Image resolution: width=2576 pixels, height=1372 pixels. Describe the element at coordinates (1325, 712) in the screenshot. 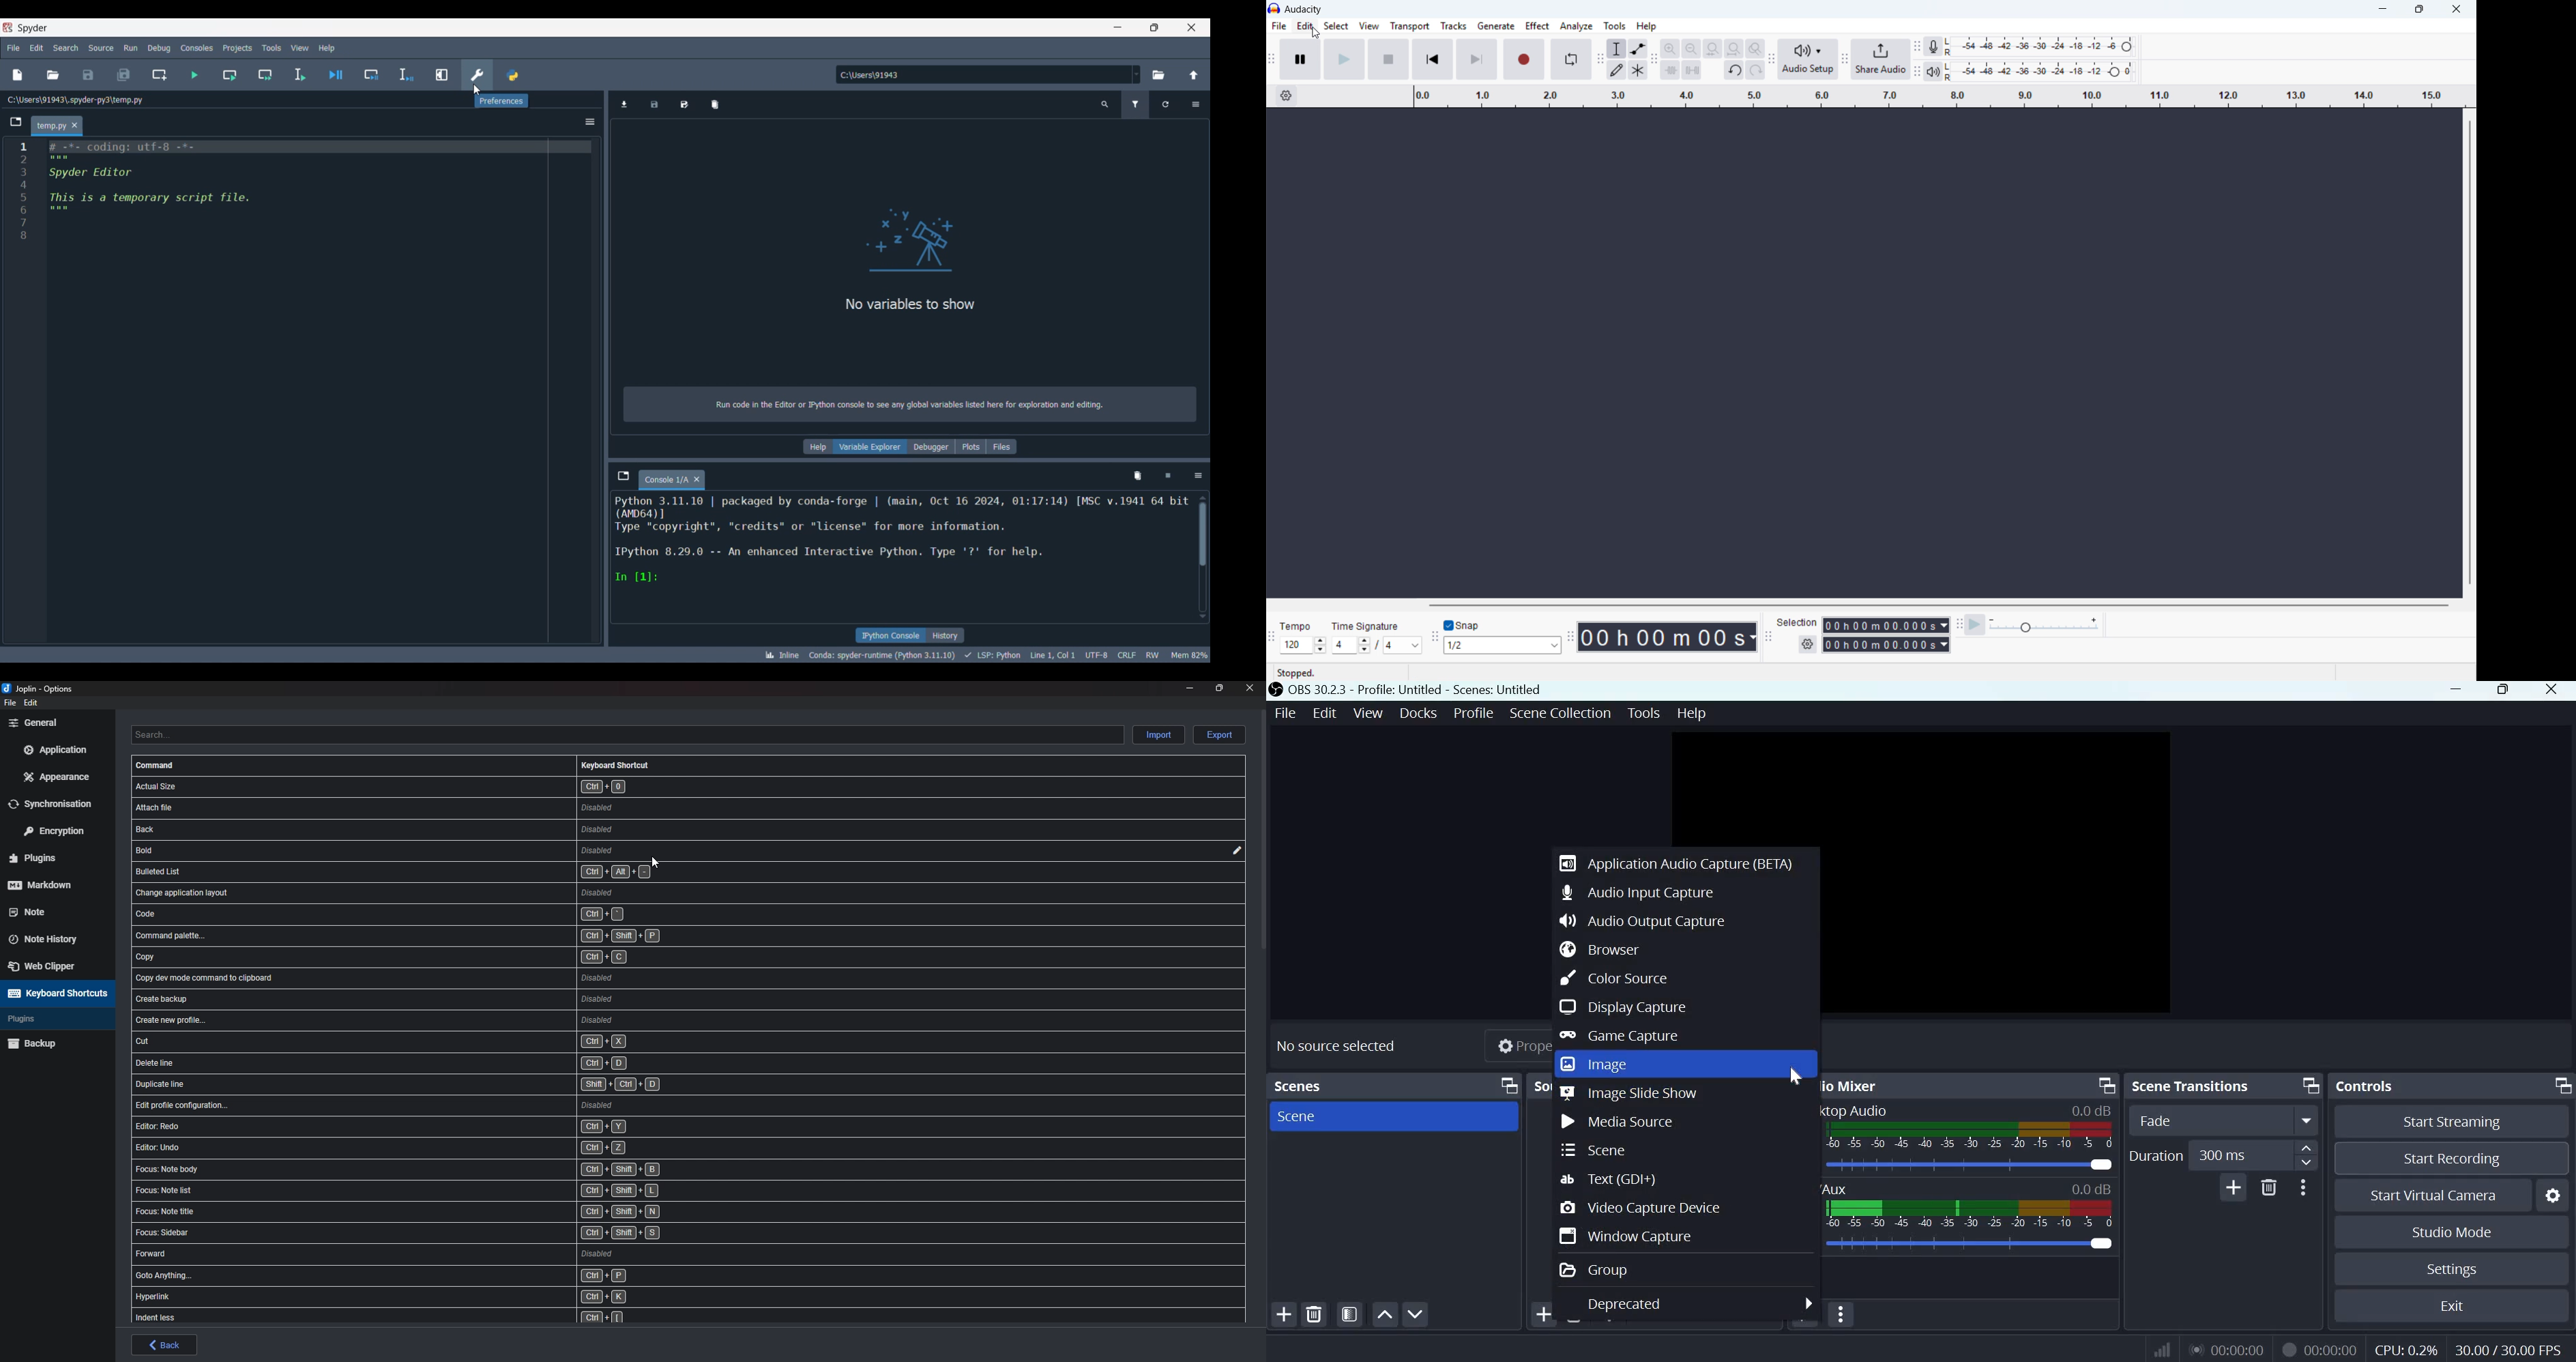

I see `edit` at that location.